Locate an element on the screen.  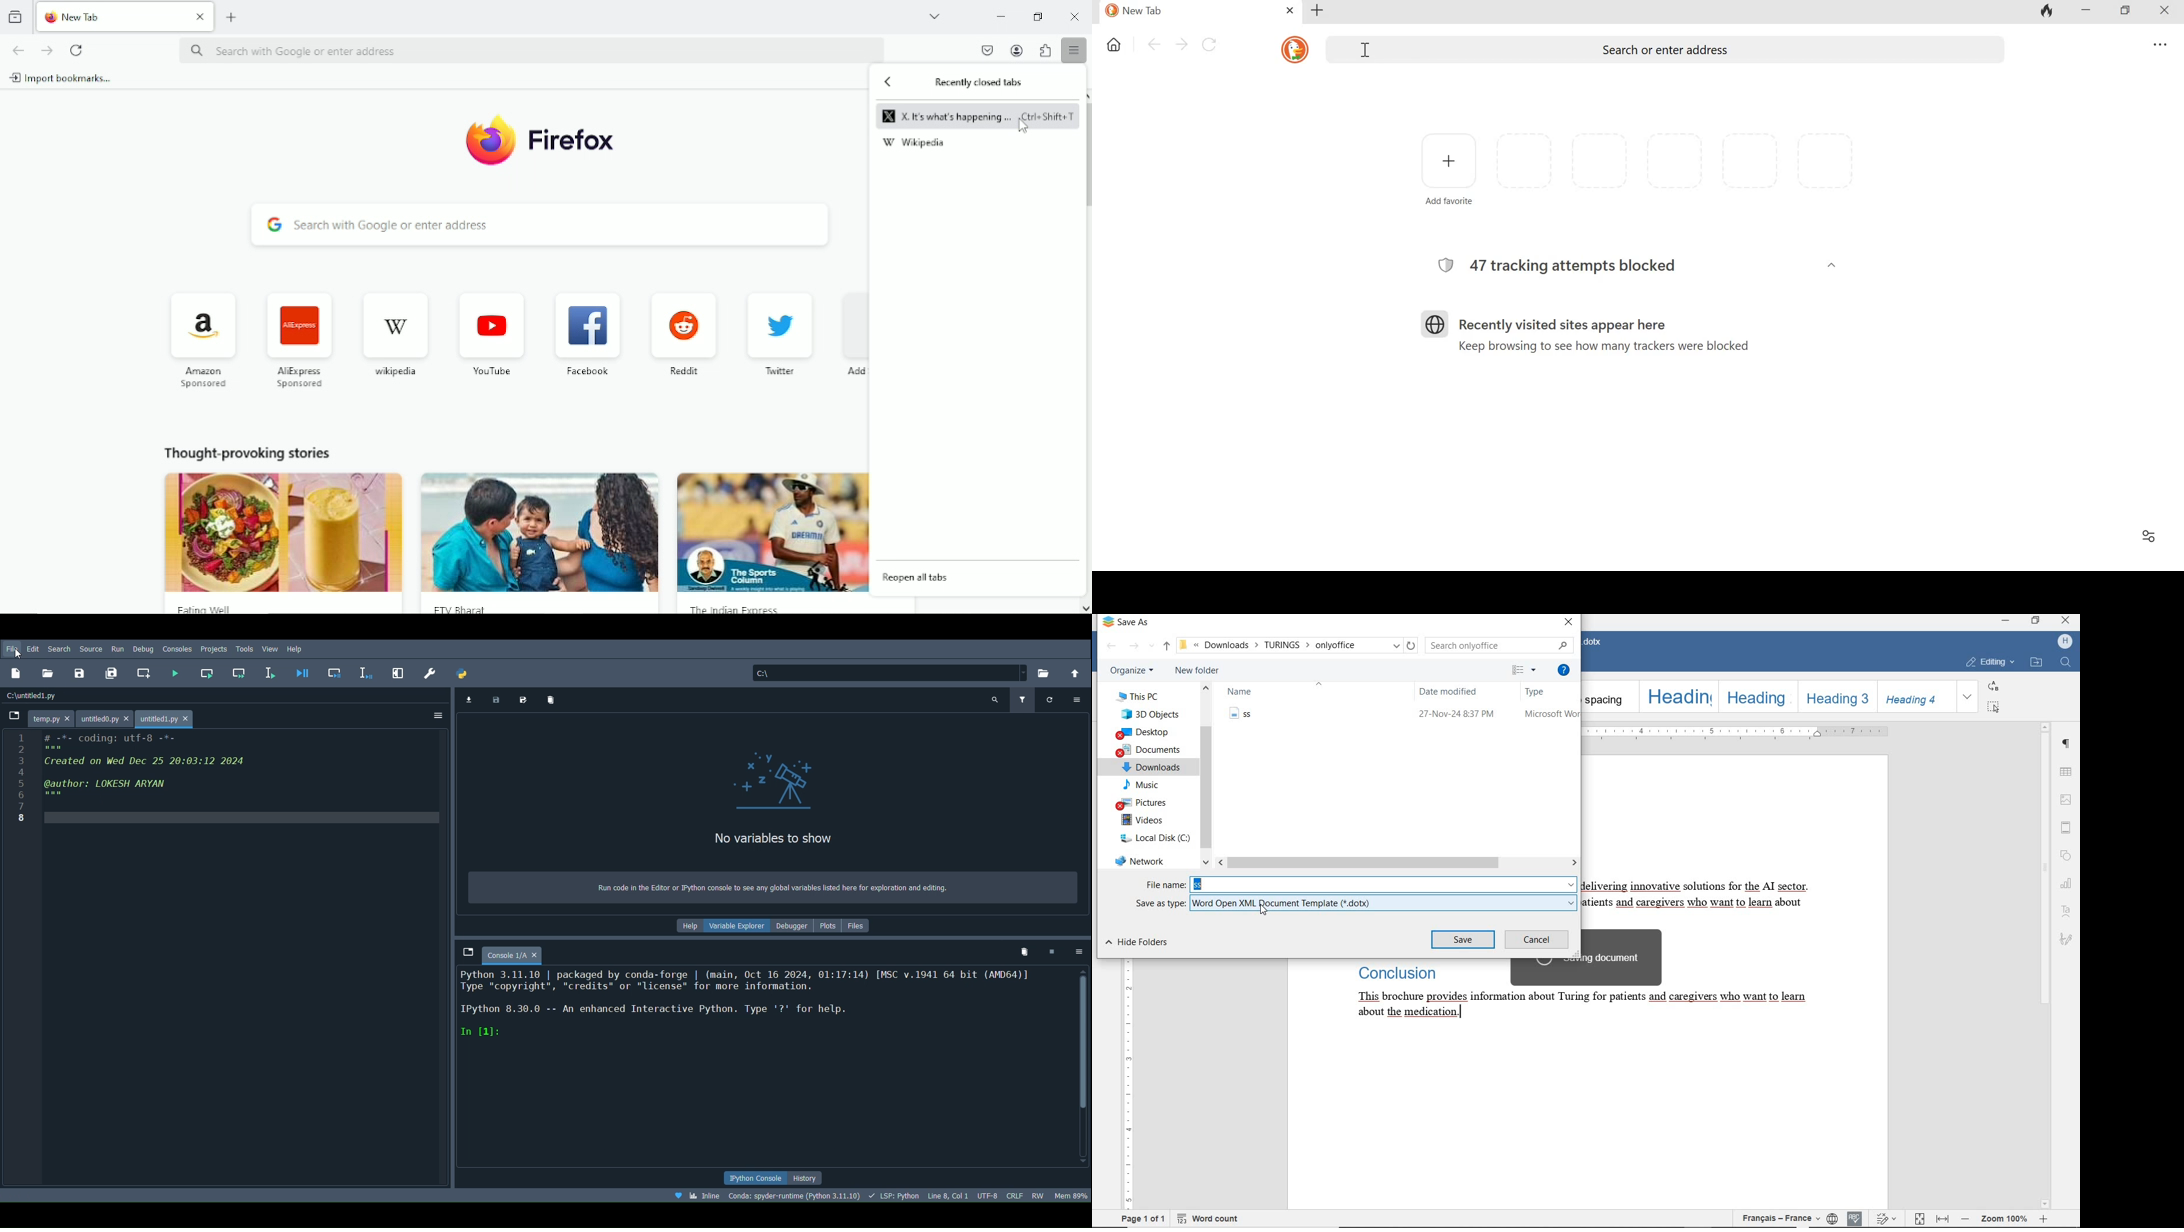
RULER is located at coordinates (1126, 1087).